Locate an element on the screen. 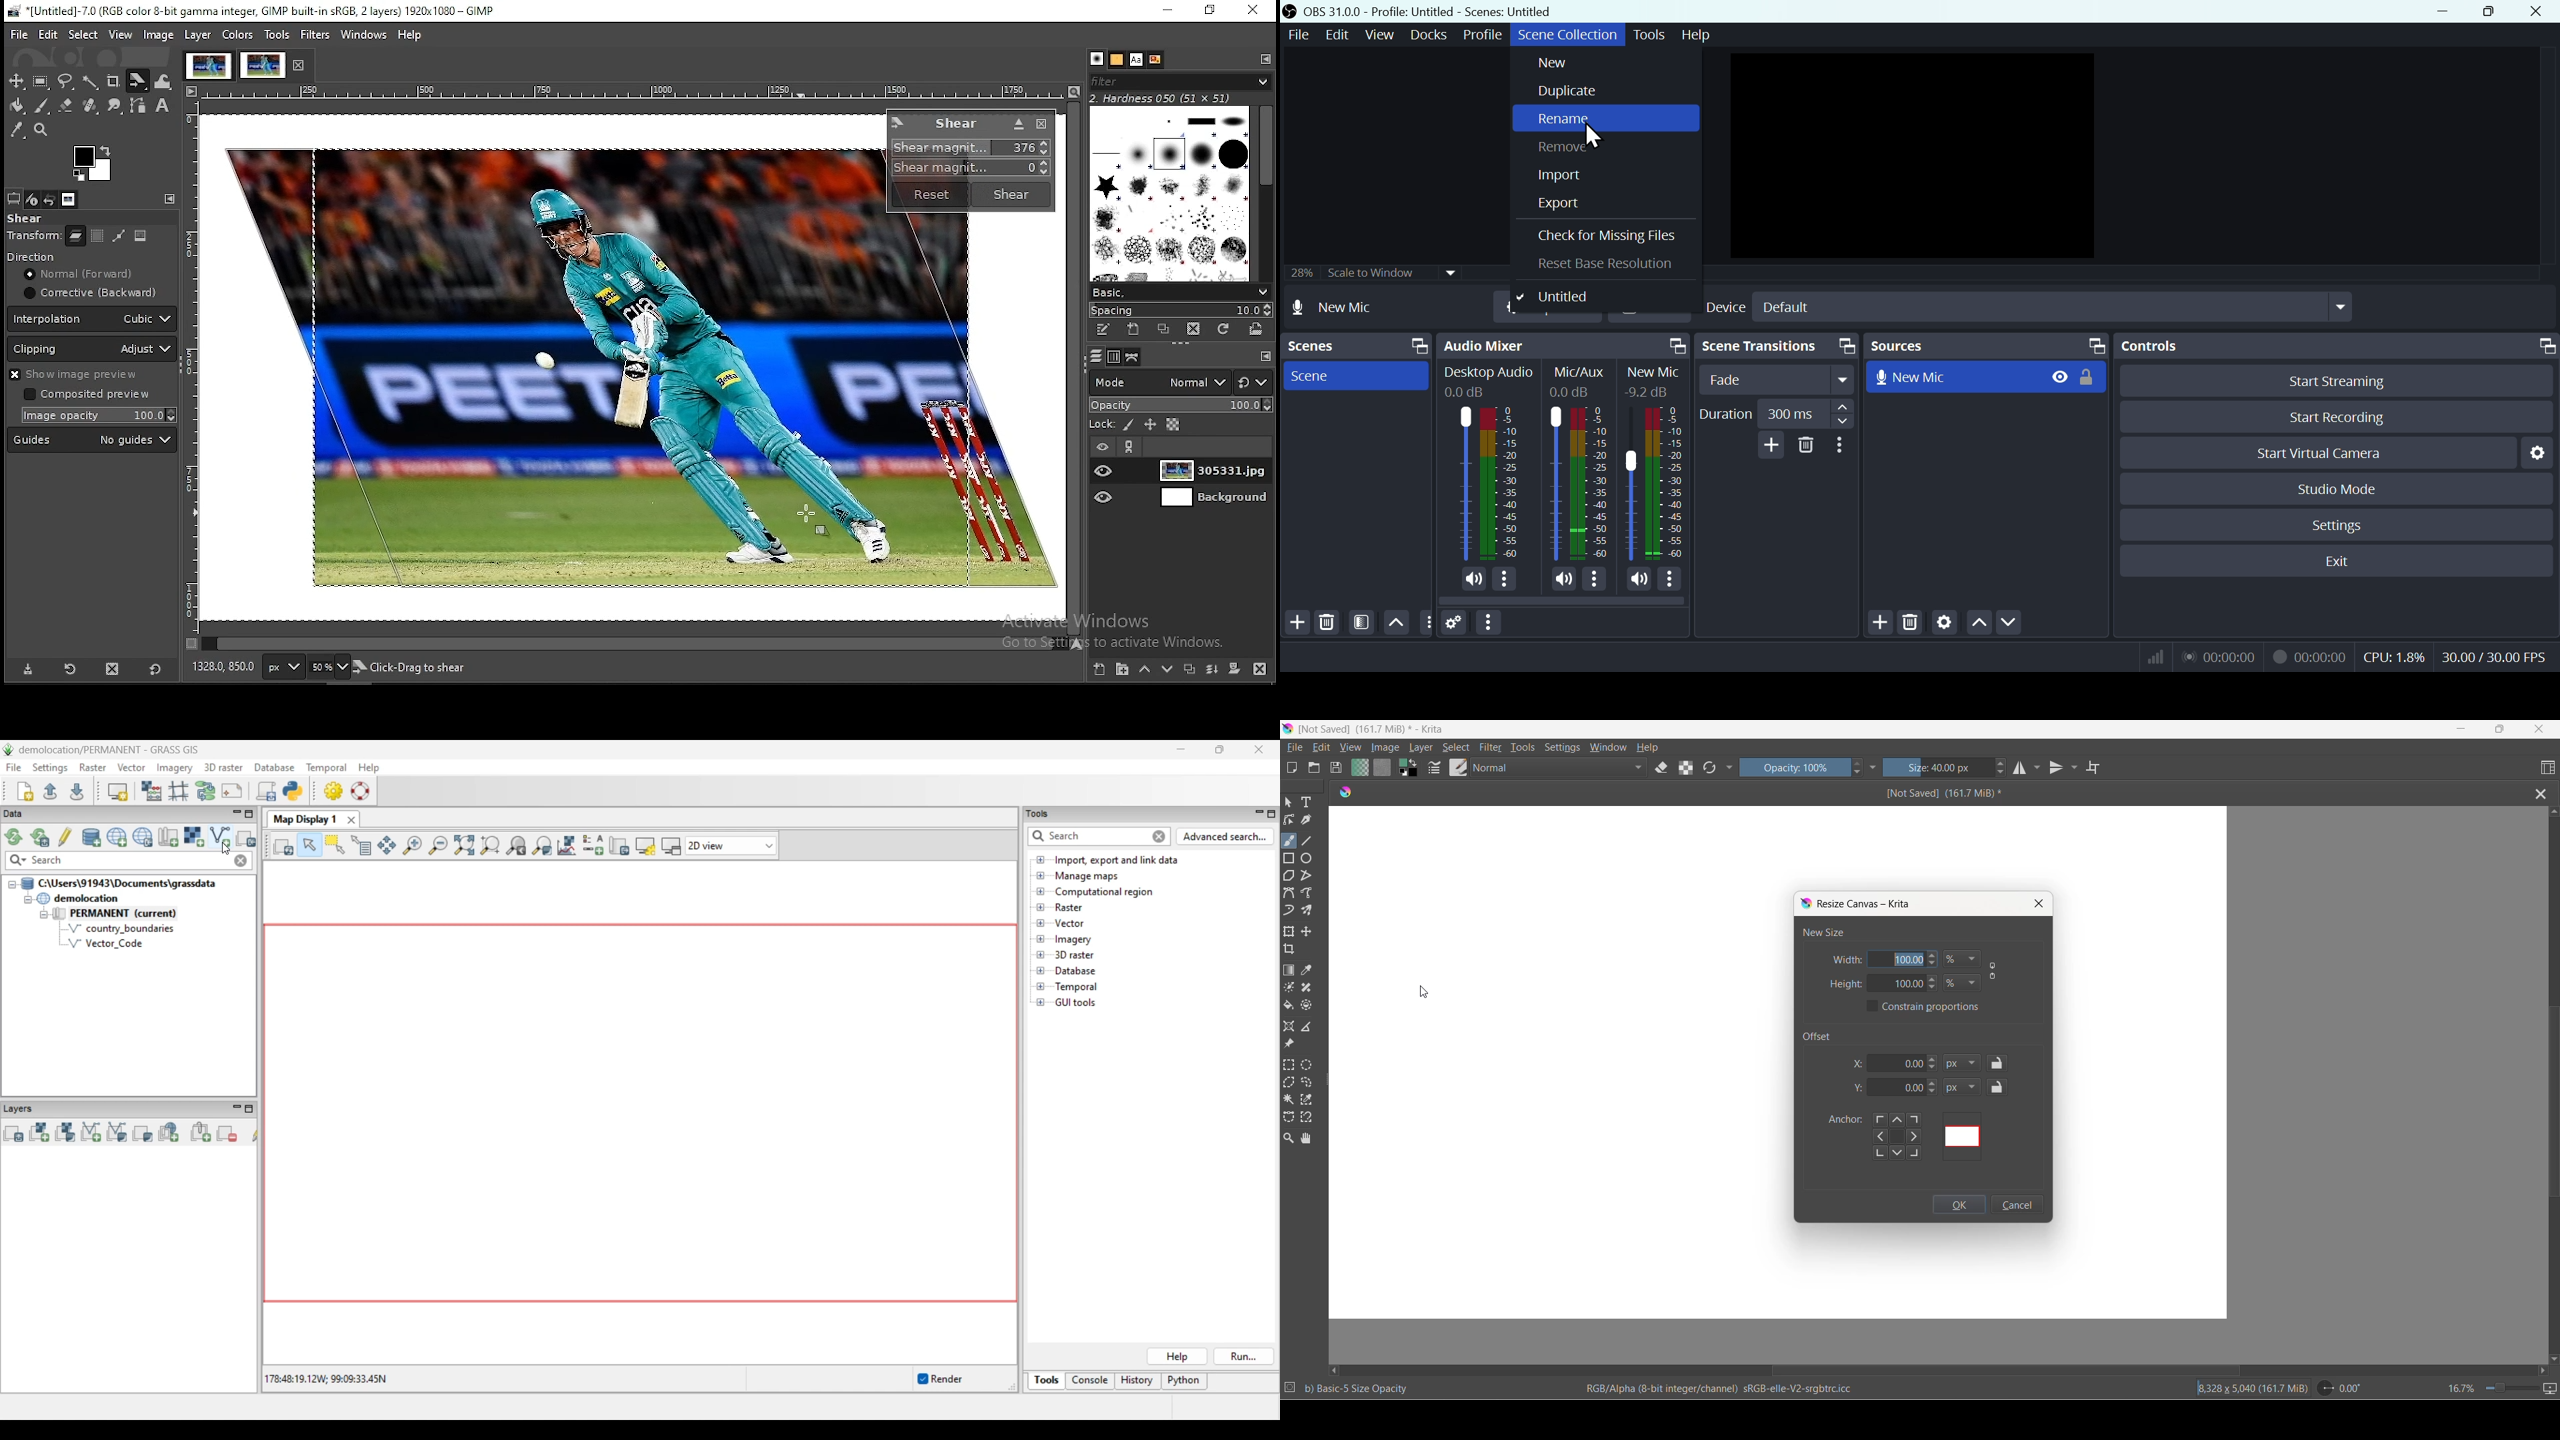 This screenshot has height=1456, width=2576. contiguous selection tool is located at coordinates (1289, 1099).